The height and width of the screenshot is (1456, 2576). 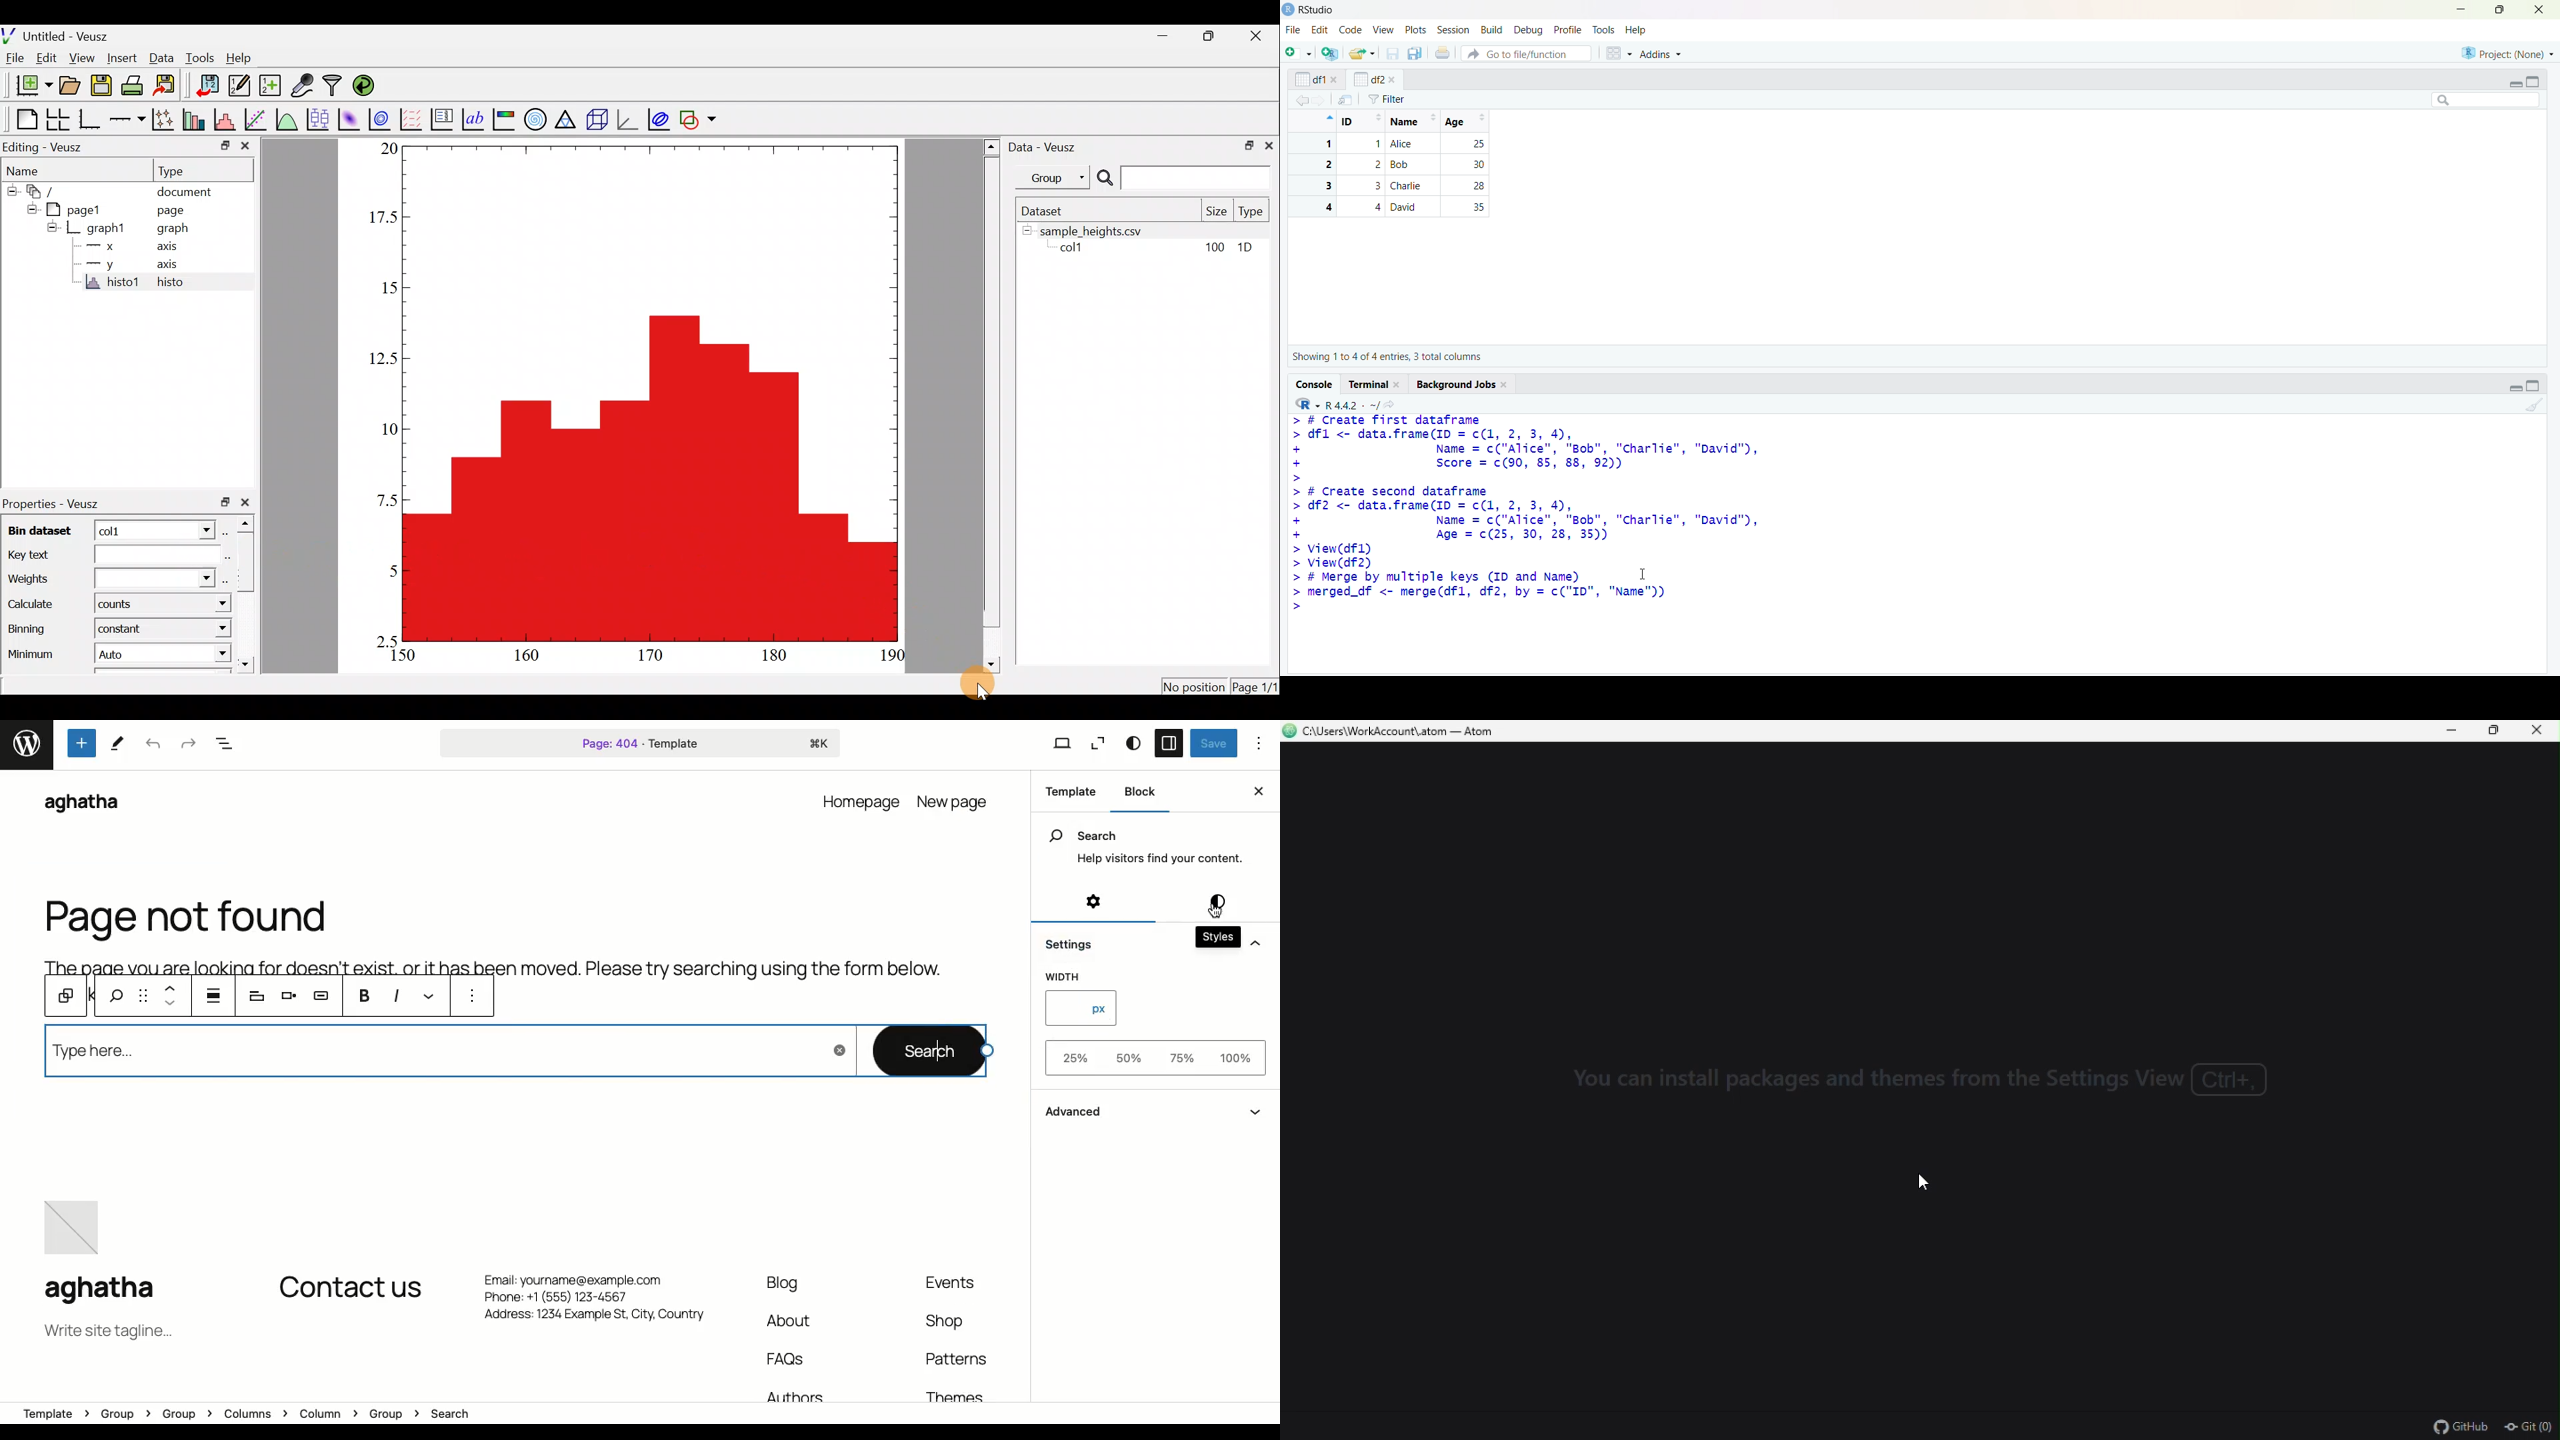 What do you see at coordinates (1363, 53) in the screenshot?
I see `share folder as` at bounding box center [1363, 53].